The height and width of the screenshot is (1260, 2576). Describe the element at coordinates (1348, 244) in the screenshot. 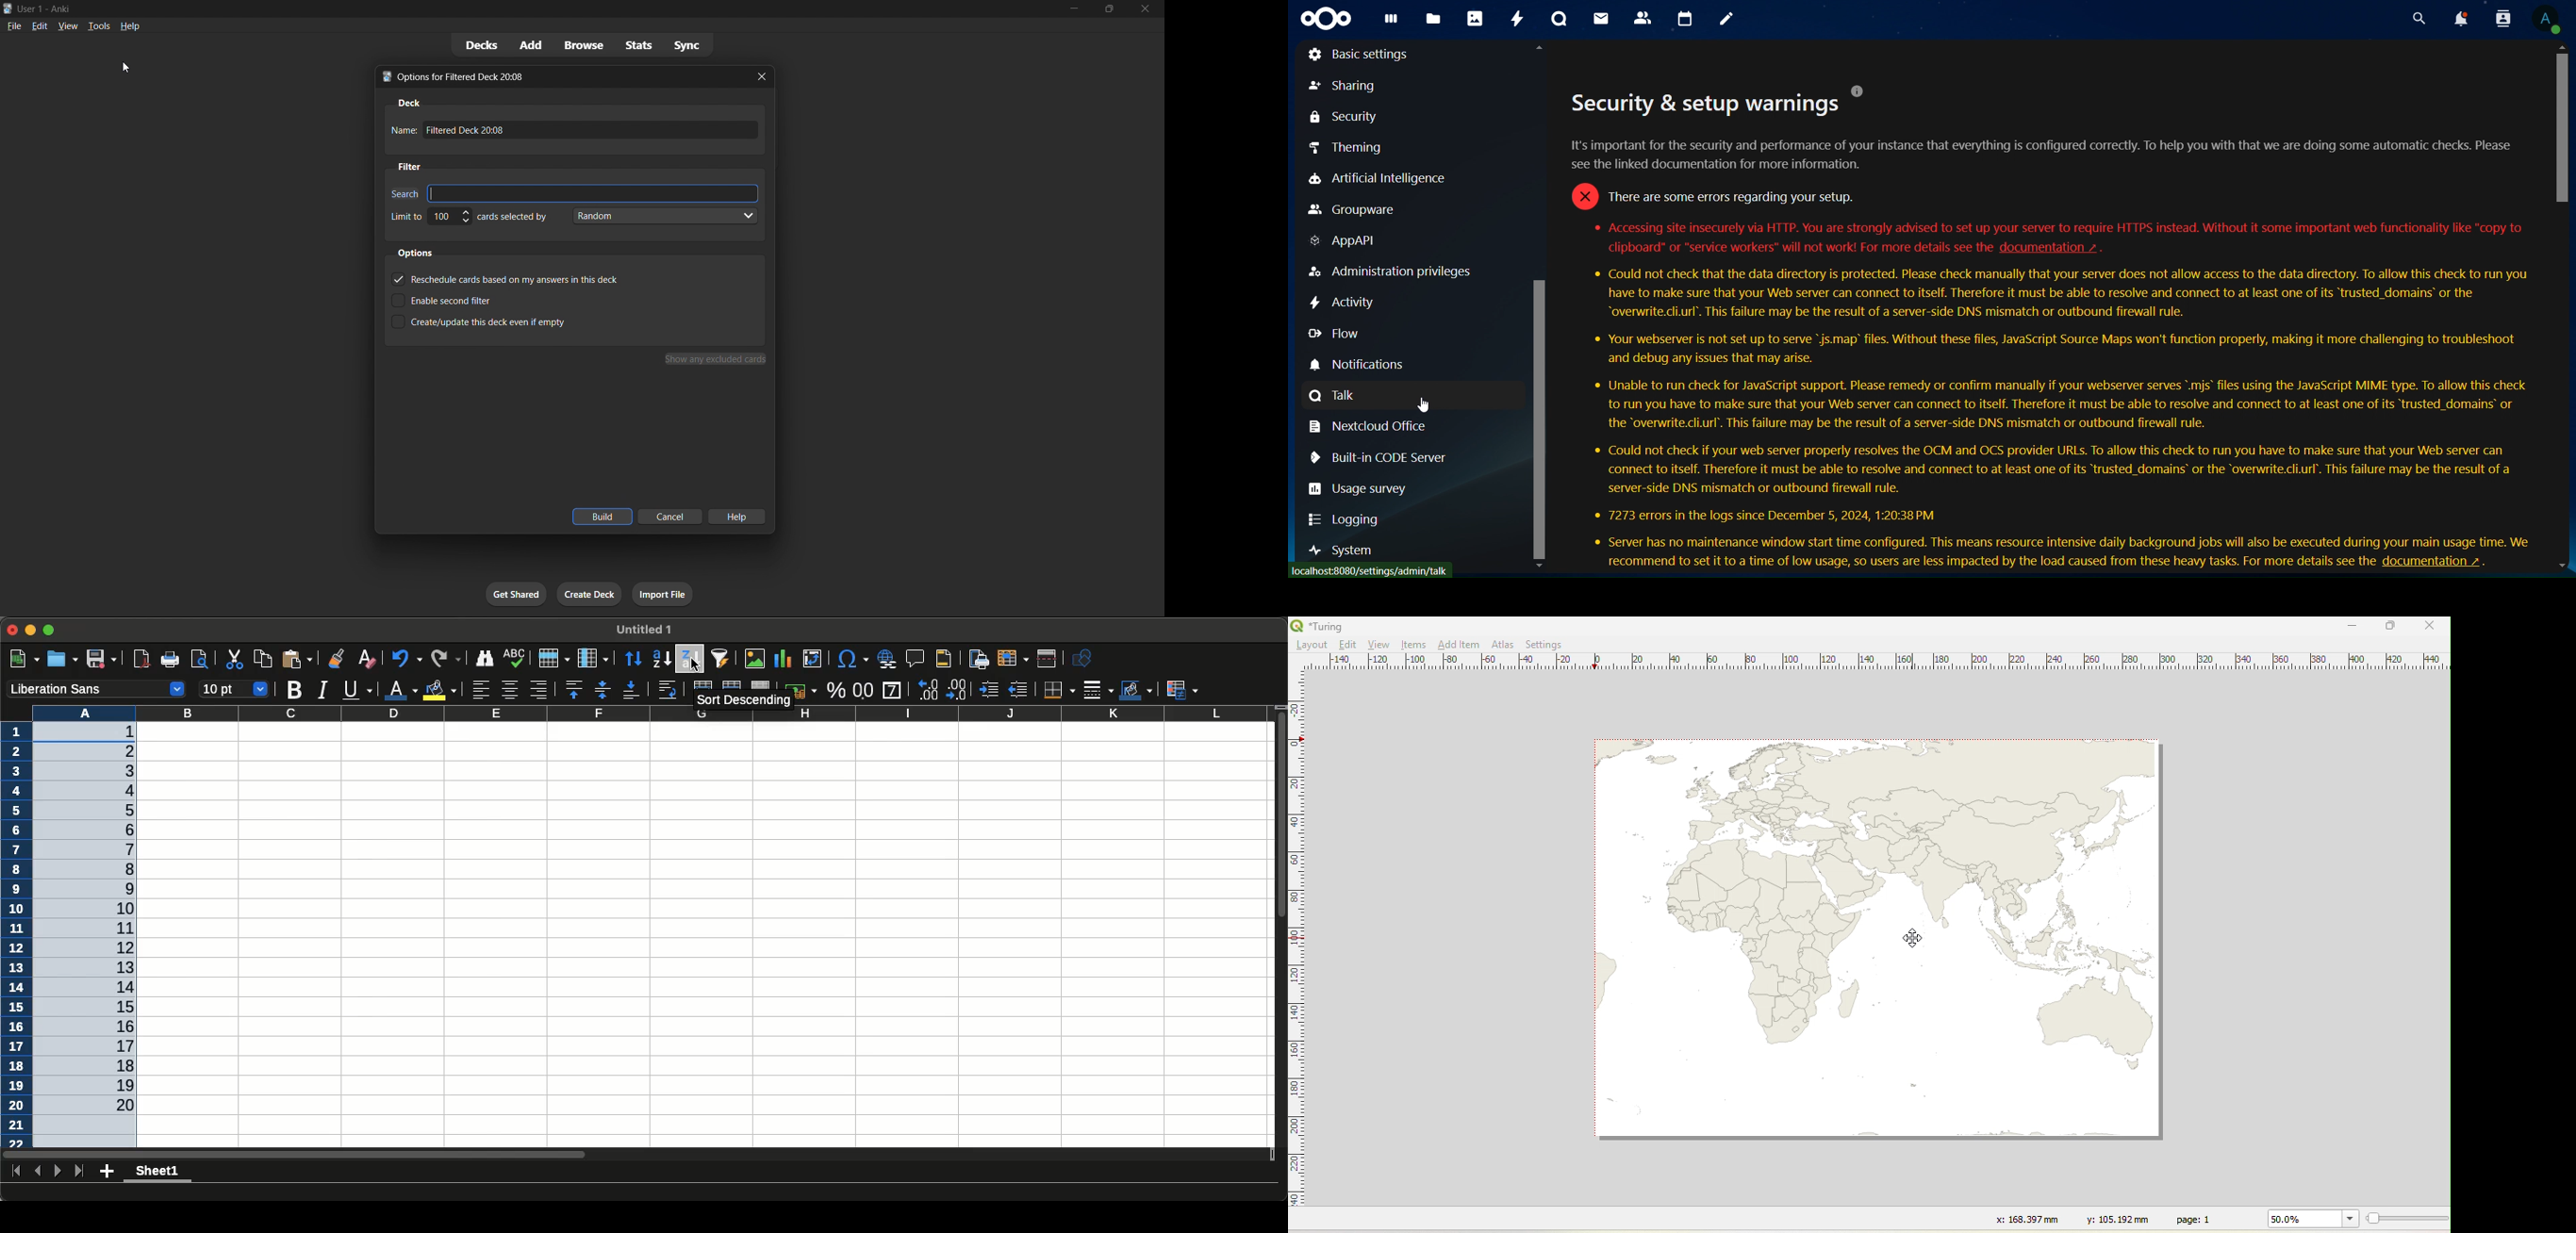

I see `AppAPI` at that location.